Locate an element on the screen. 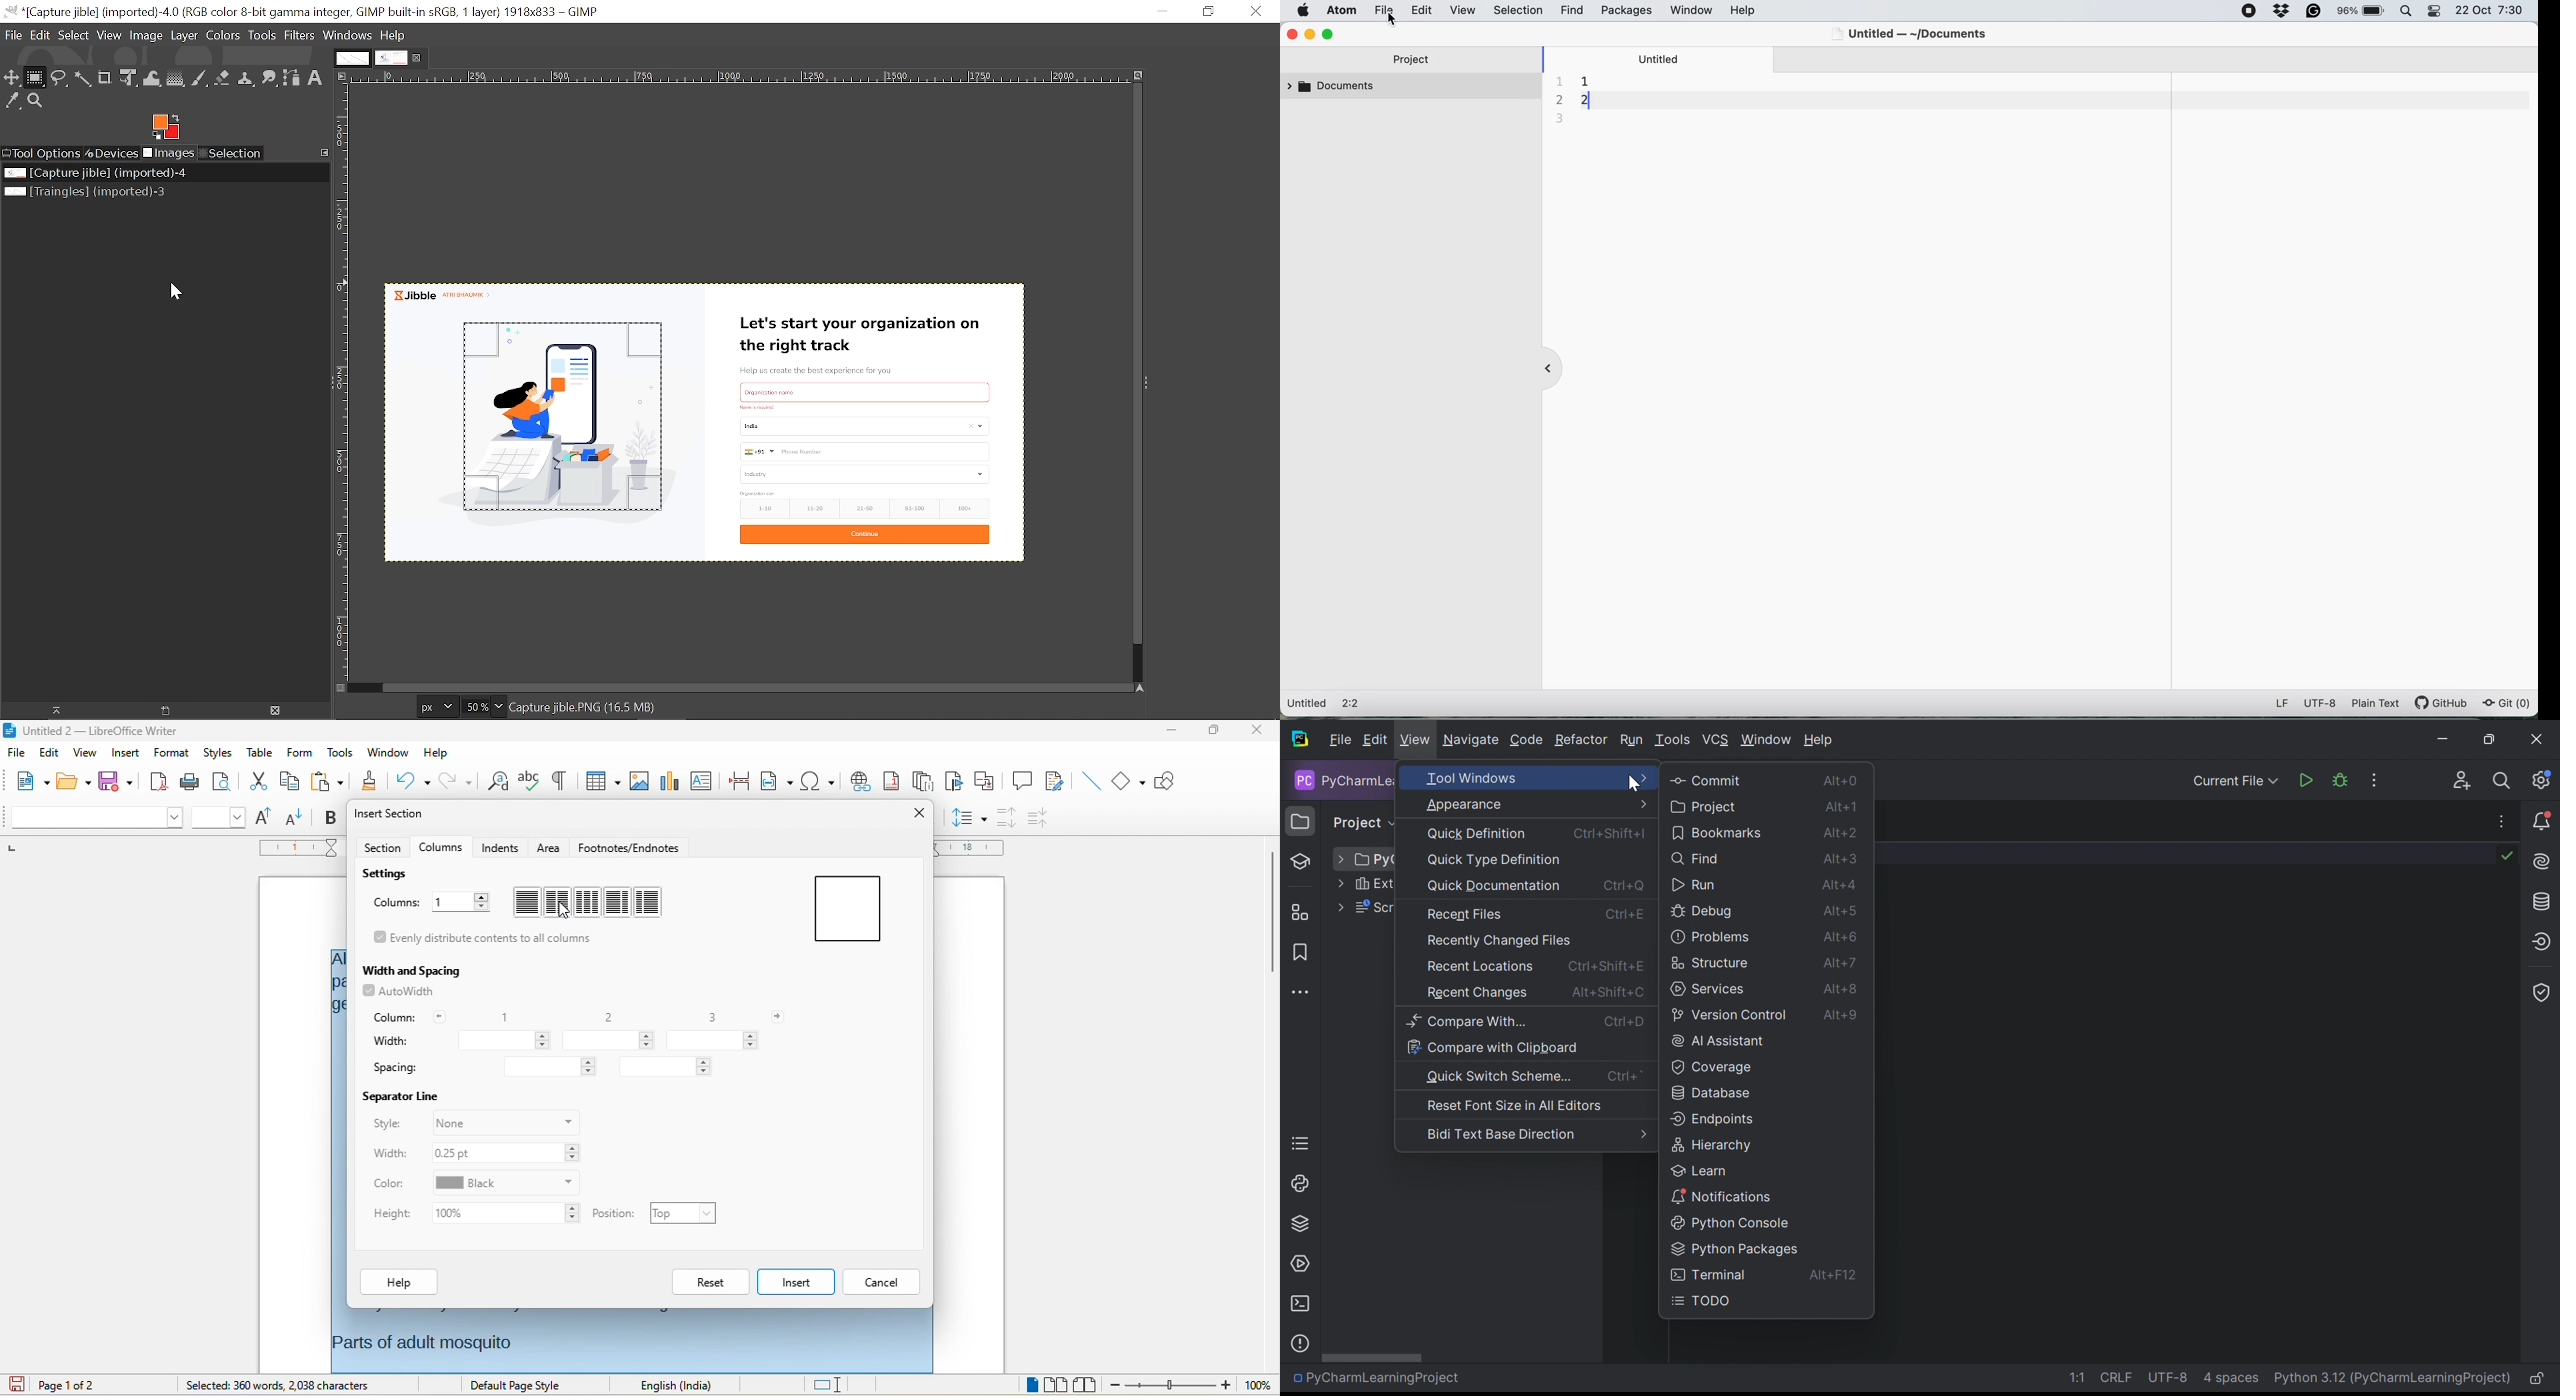 This screenshot has height=1400, width=2576. Horizontal srollbar is located at coordinates (758, 686).